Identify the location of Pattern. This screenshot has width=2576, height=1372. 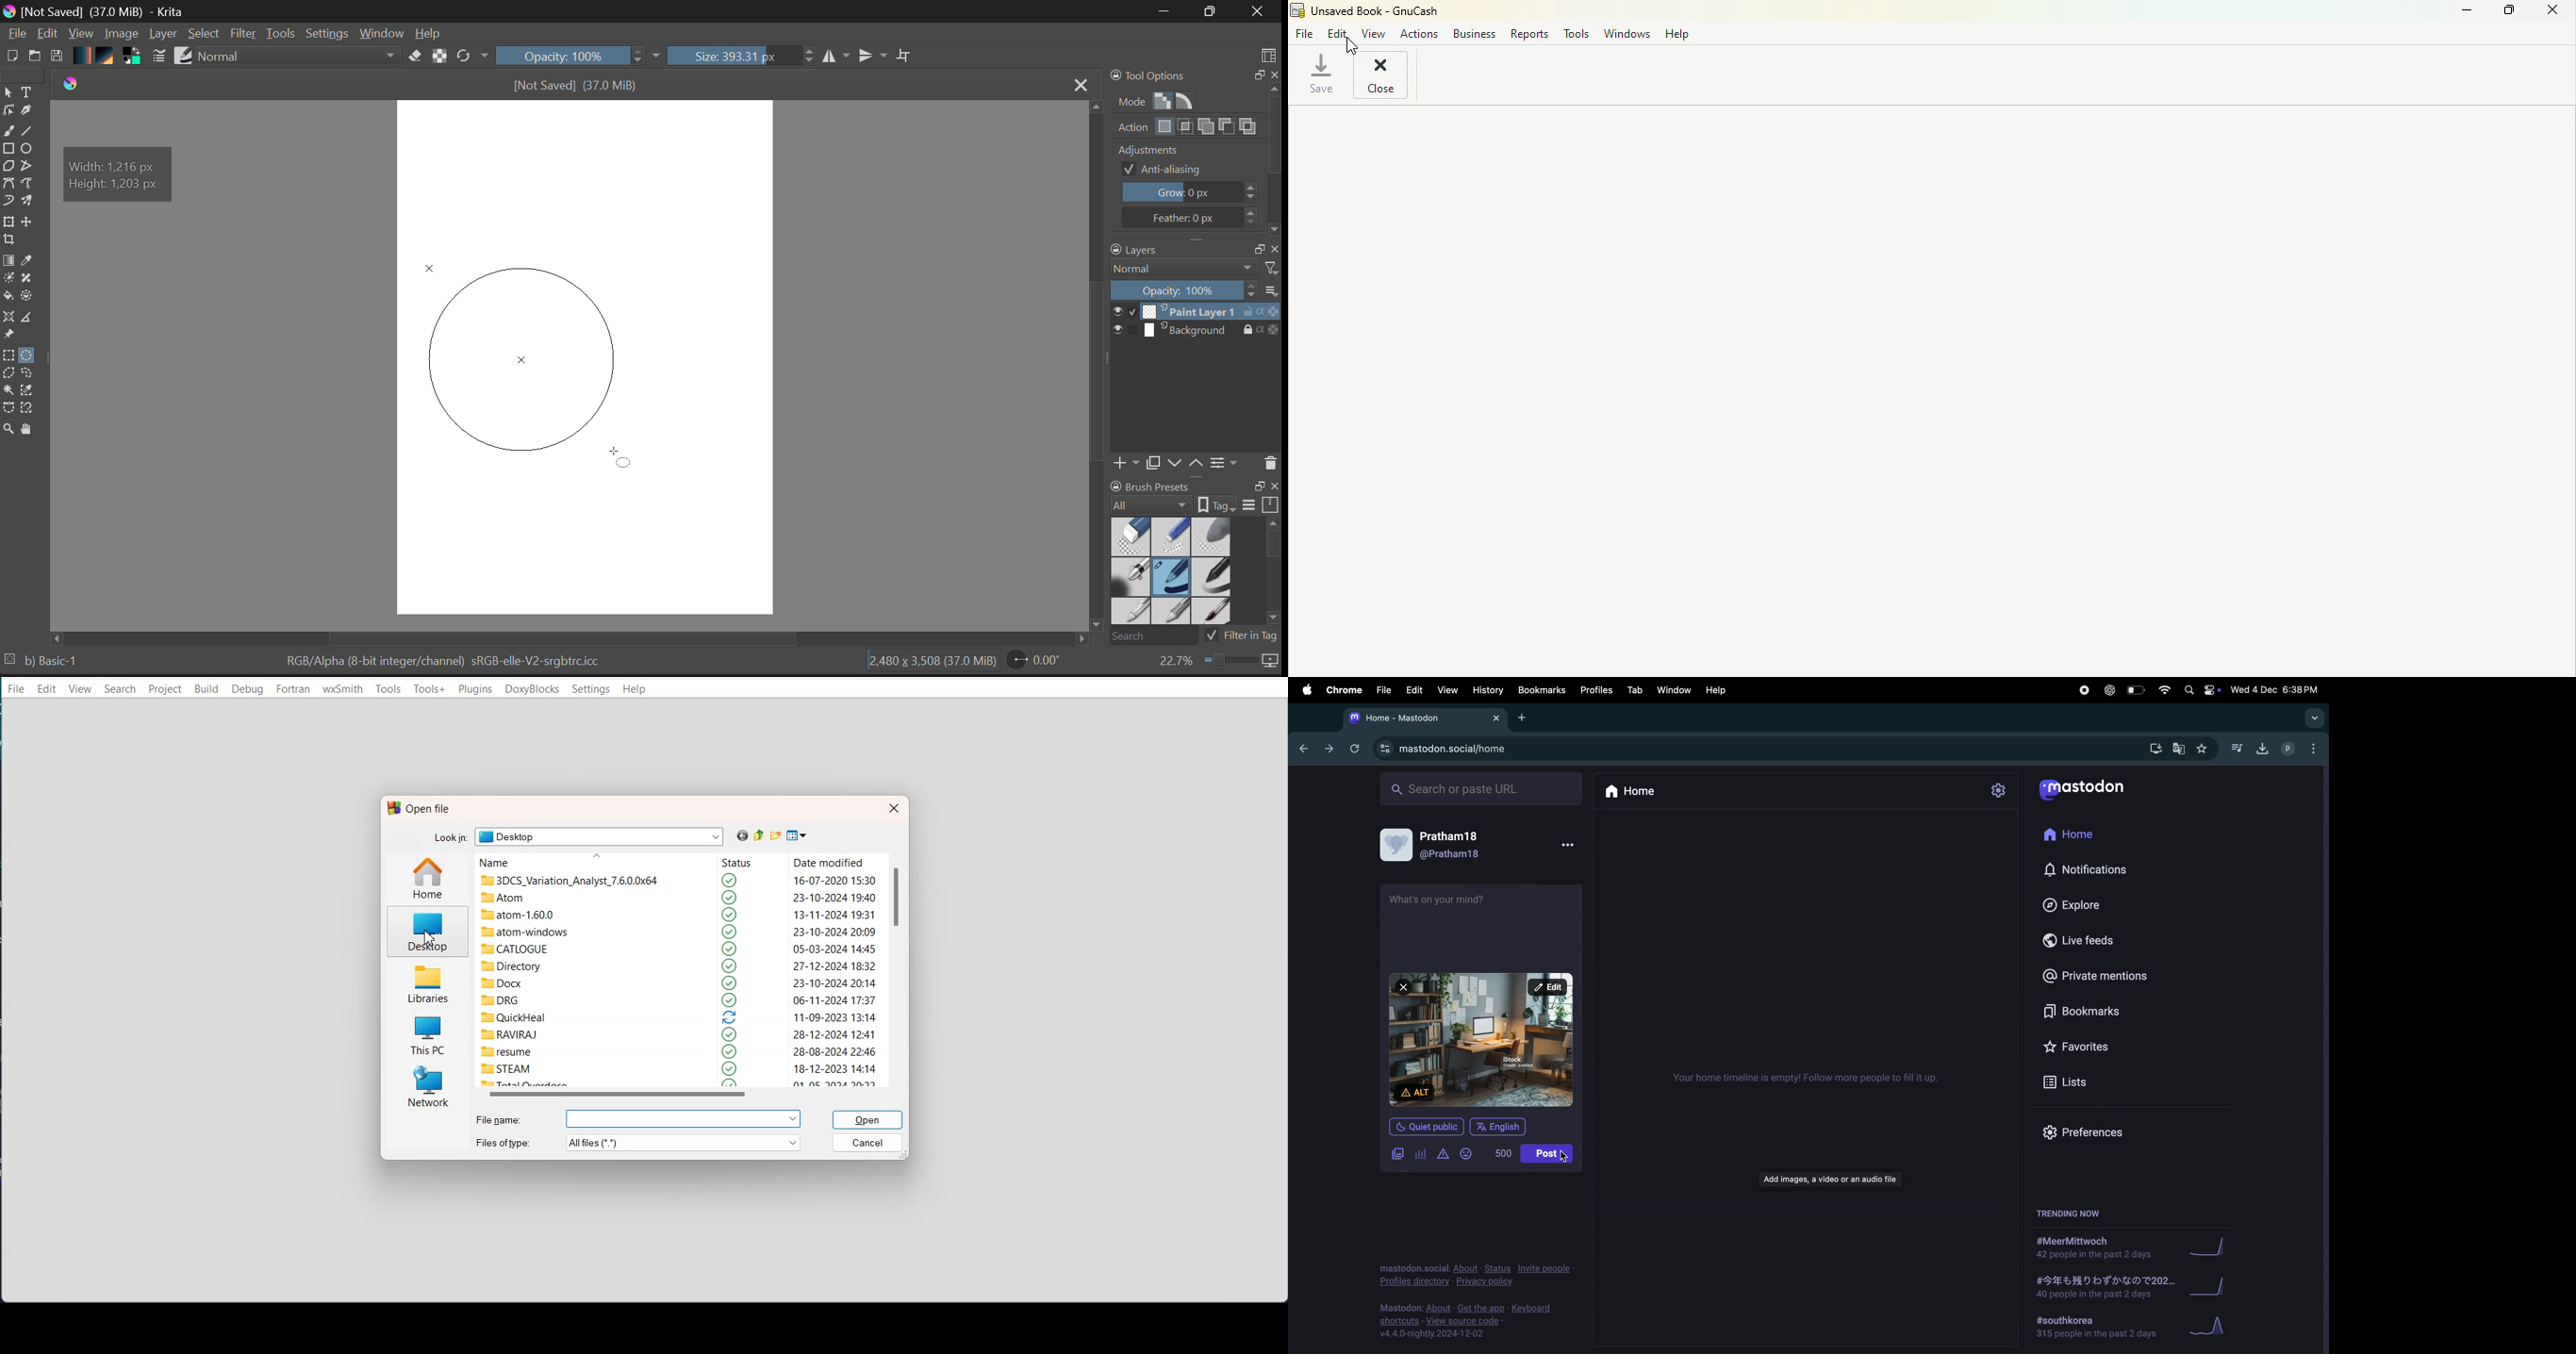
(107, 57).